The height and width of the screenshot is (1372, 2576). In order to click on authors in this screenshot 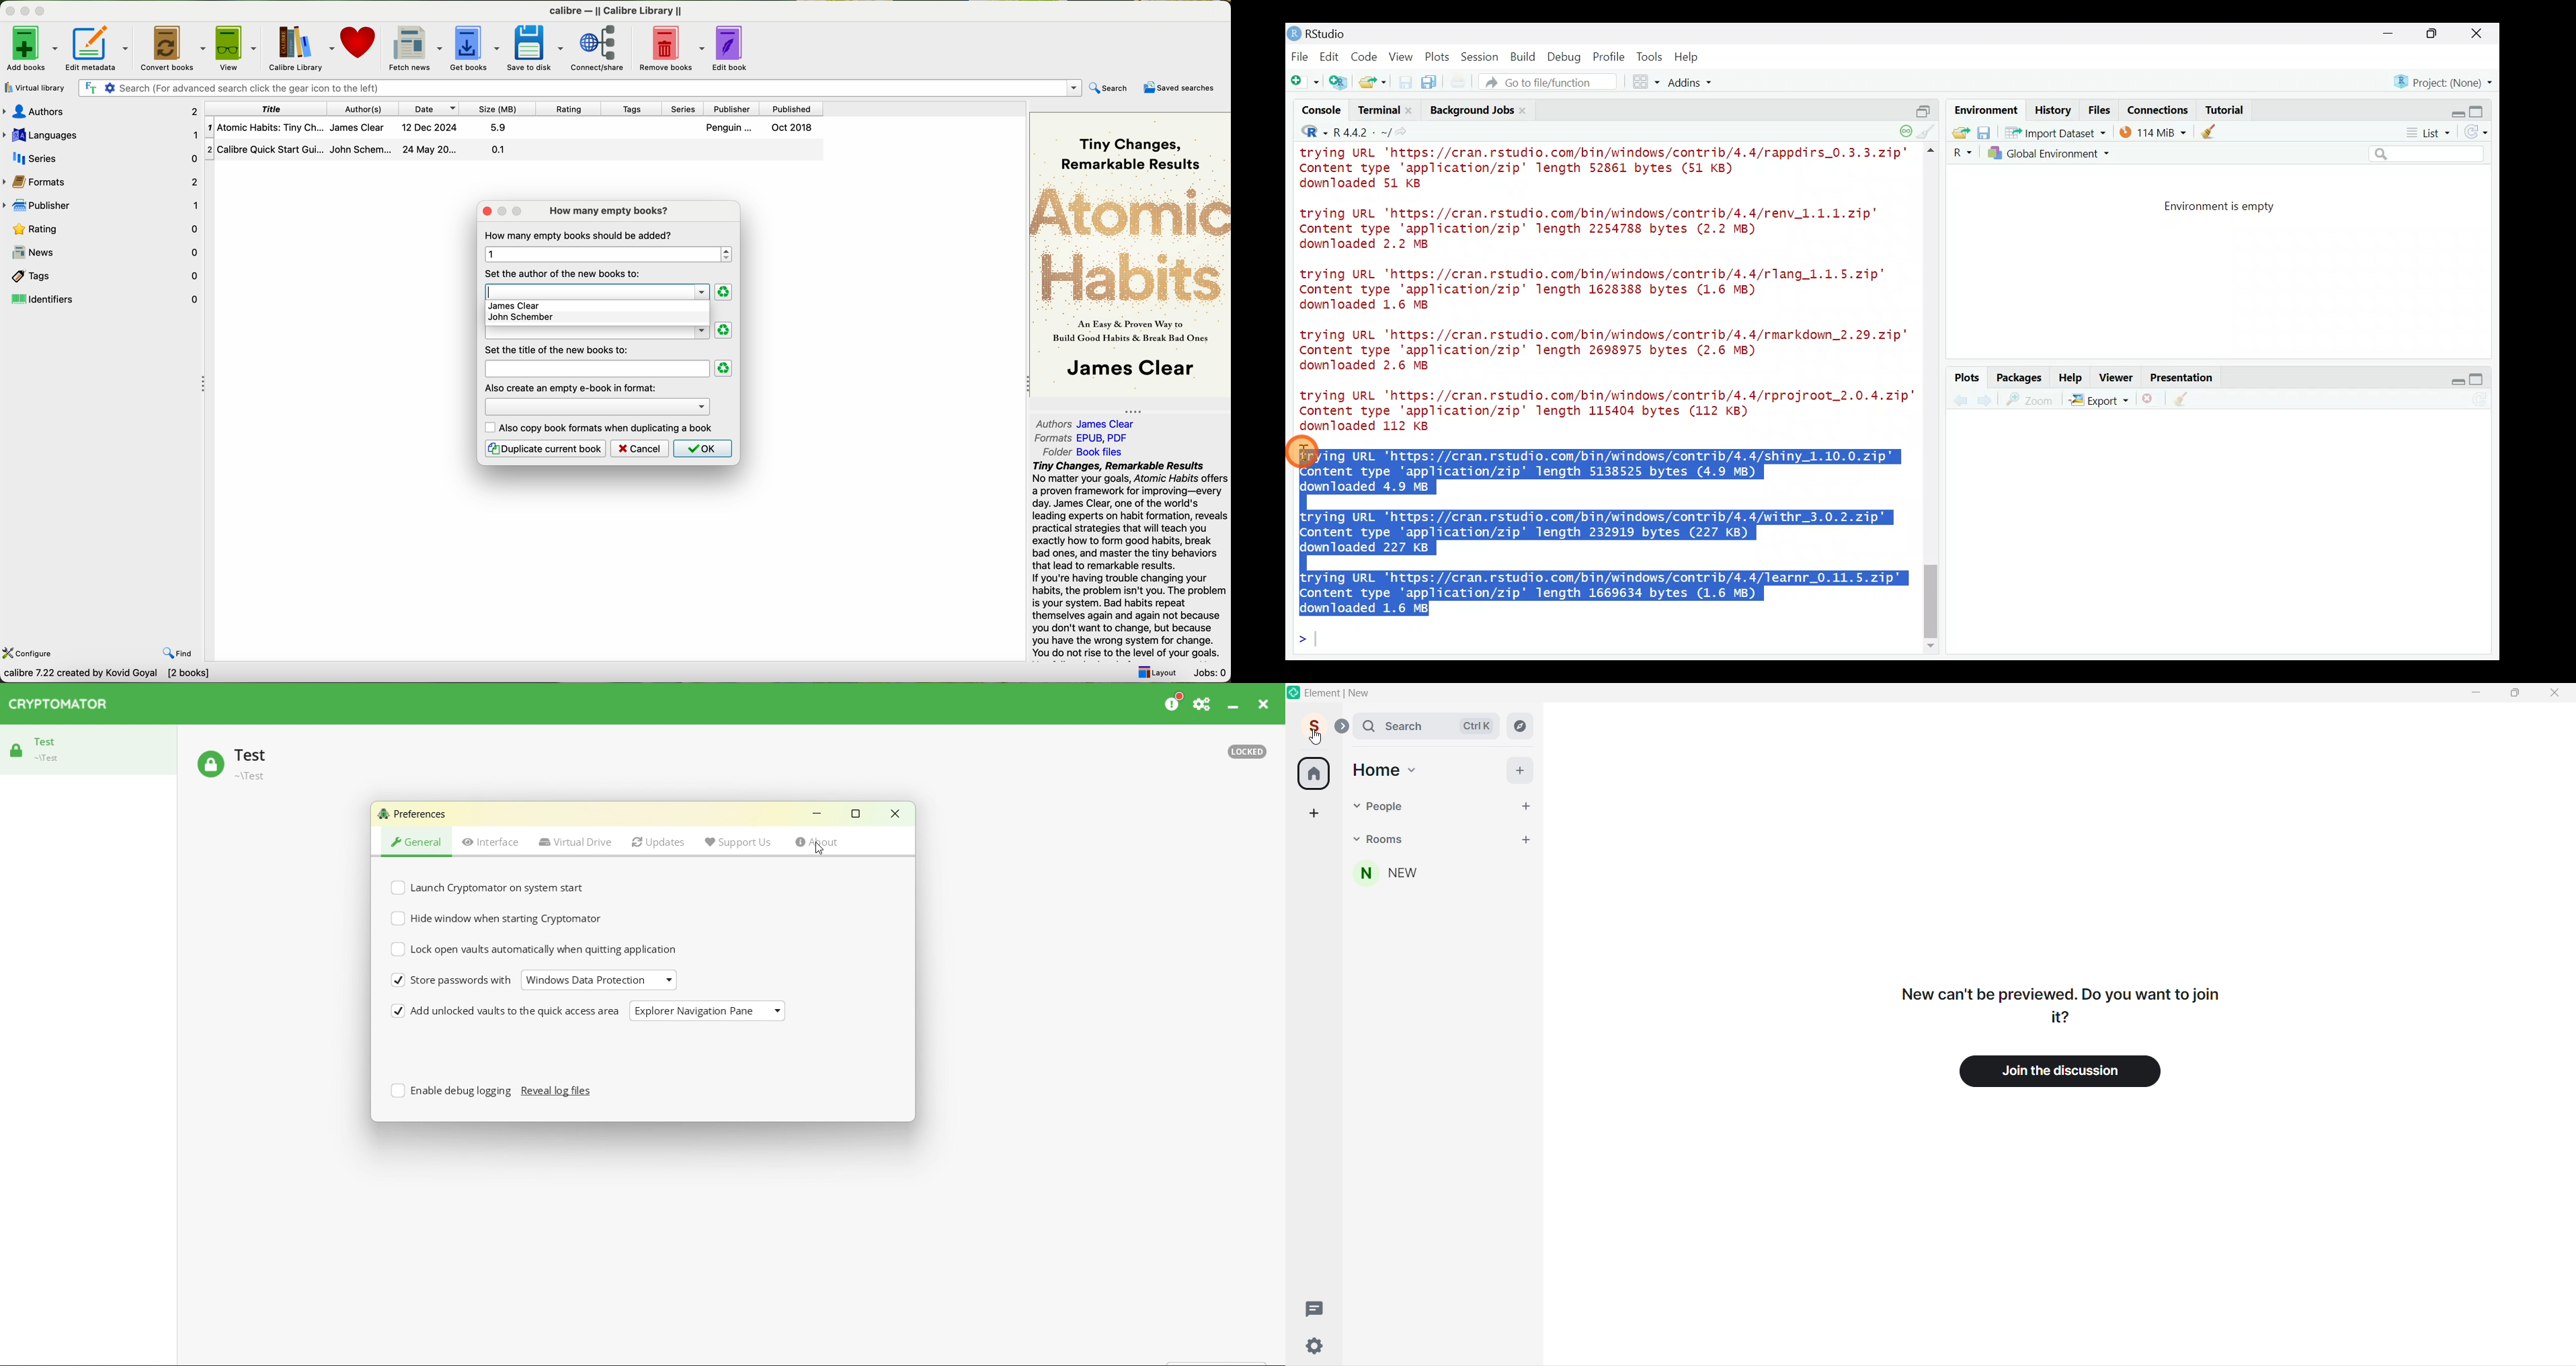, I will do `click(366, 107)`.